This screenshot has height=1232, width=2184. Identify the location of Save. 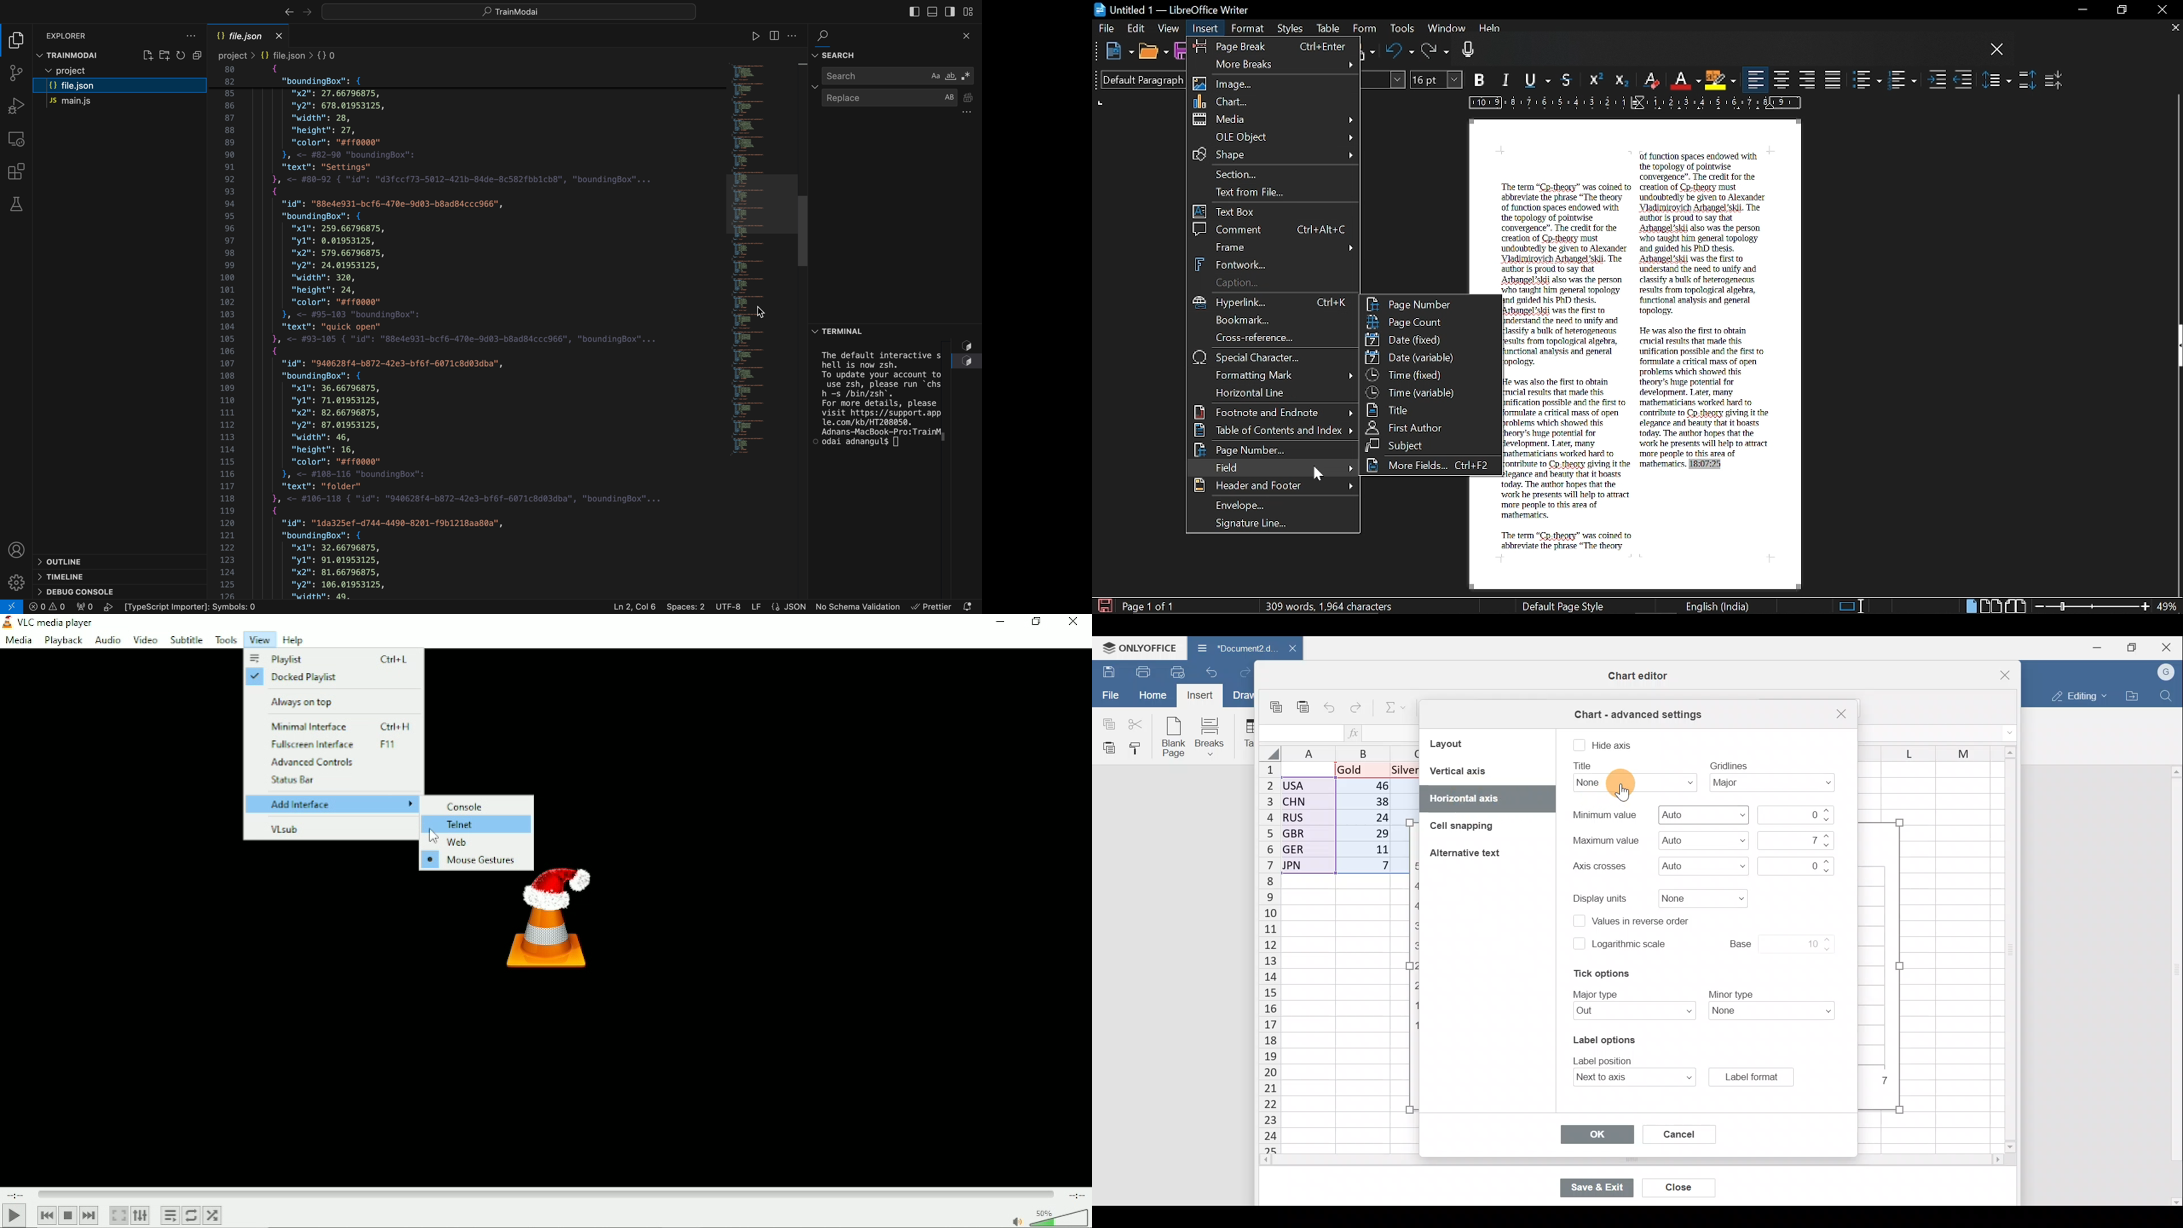
(1106, 670).